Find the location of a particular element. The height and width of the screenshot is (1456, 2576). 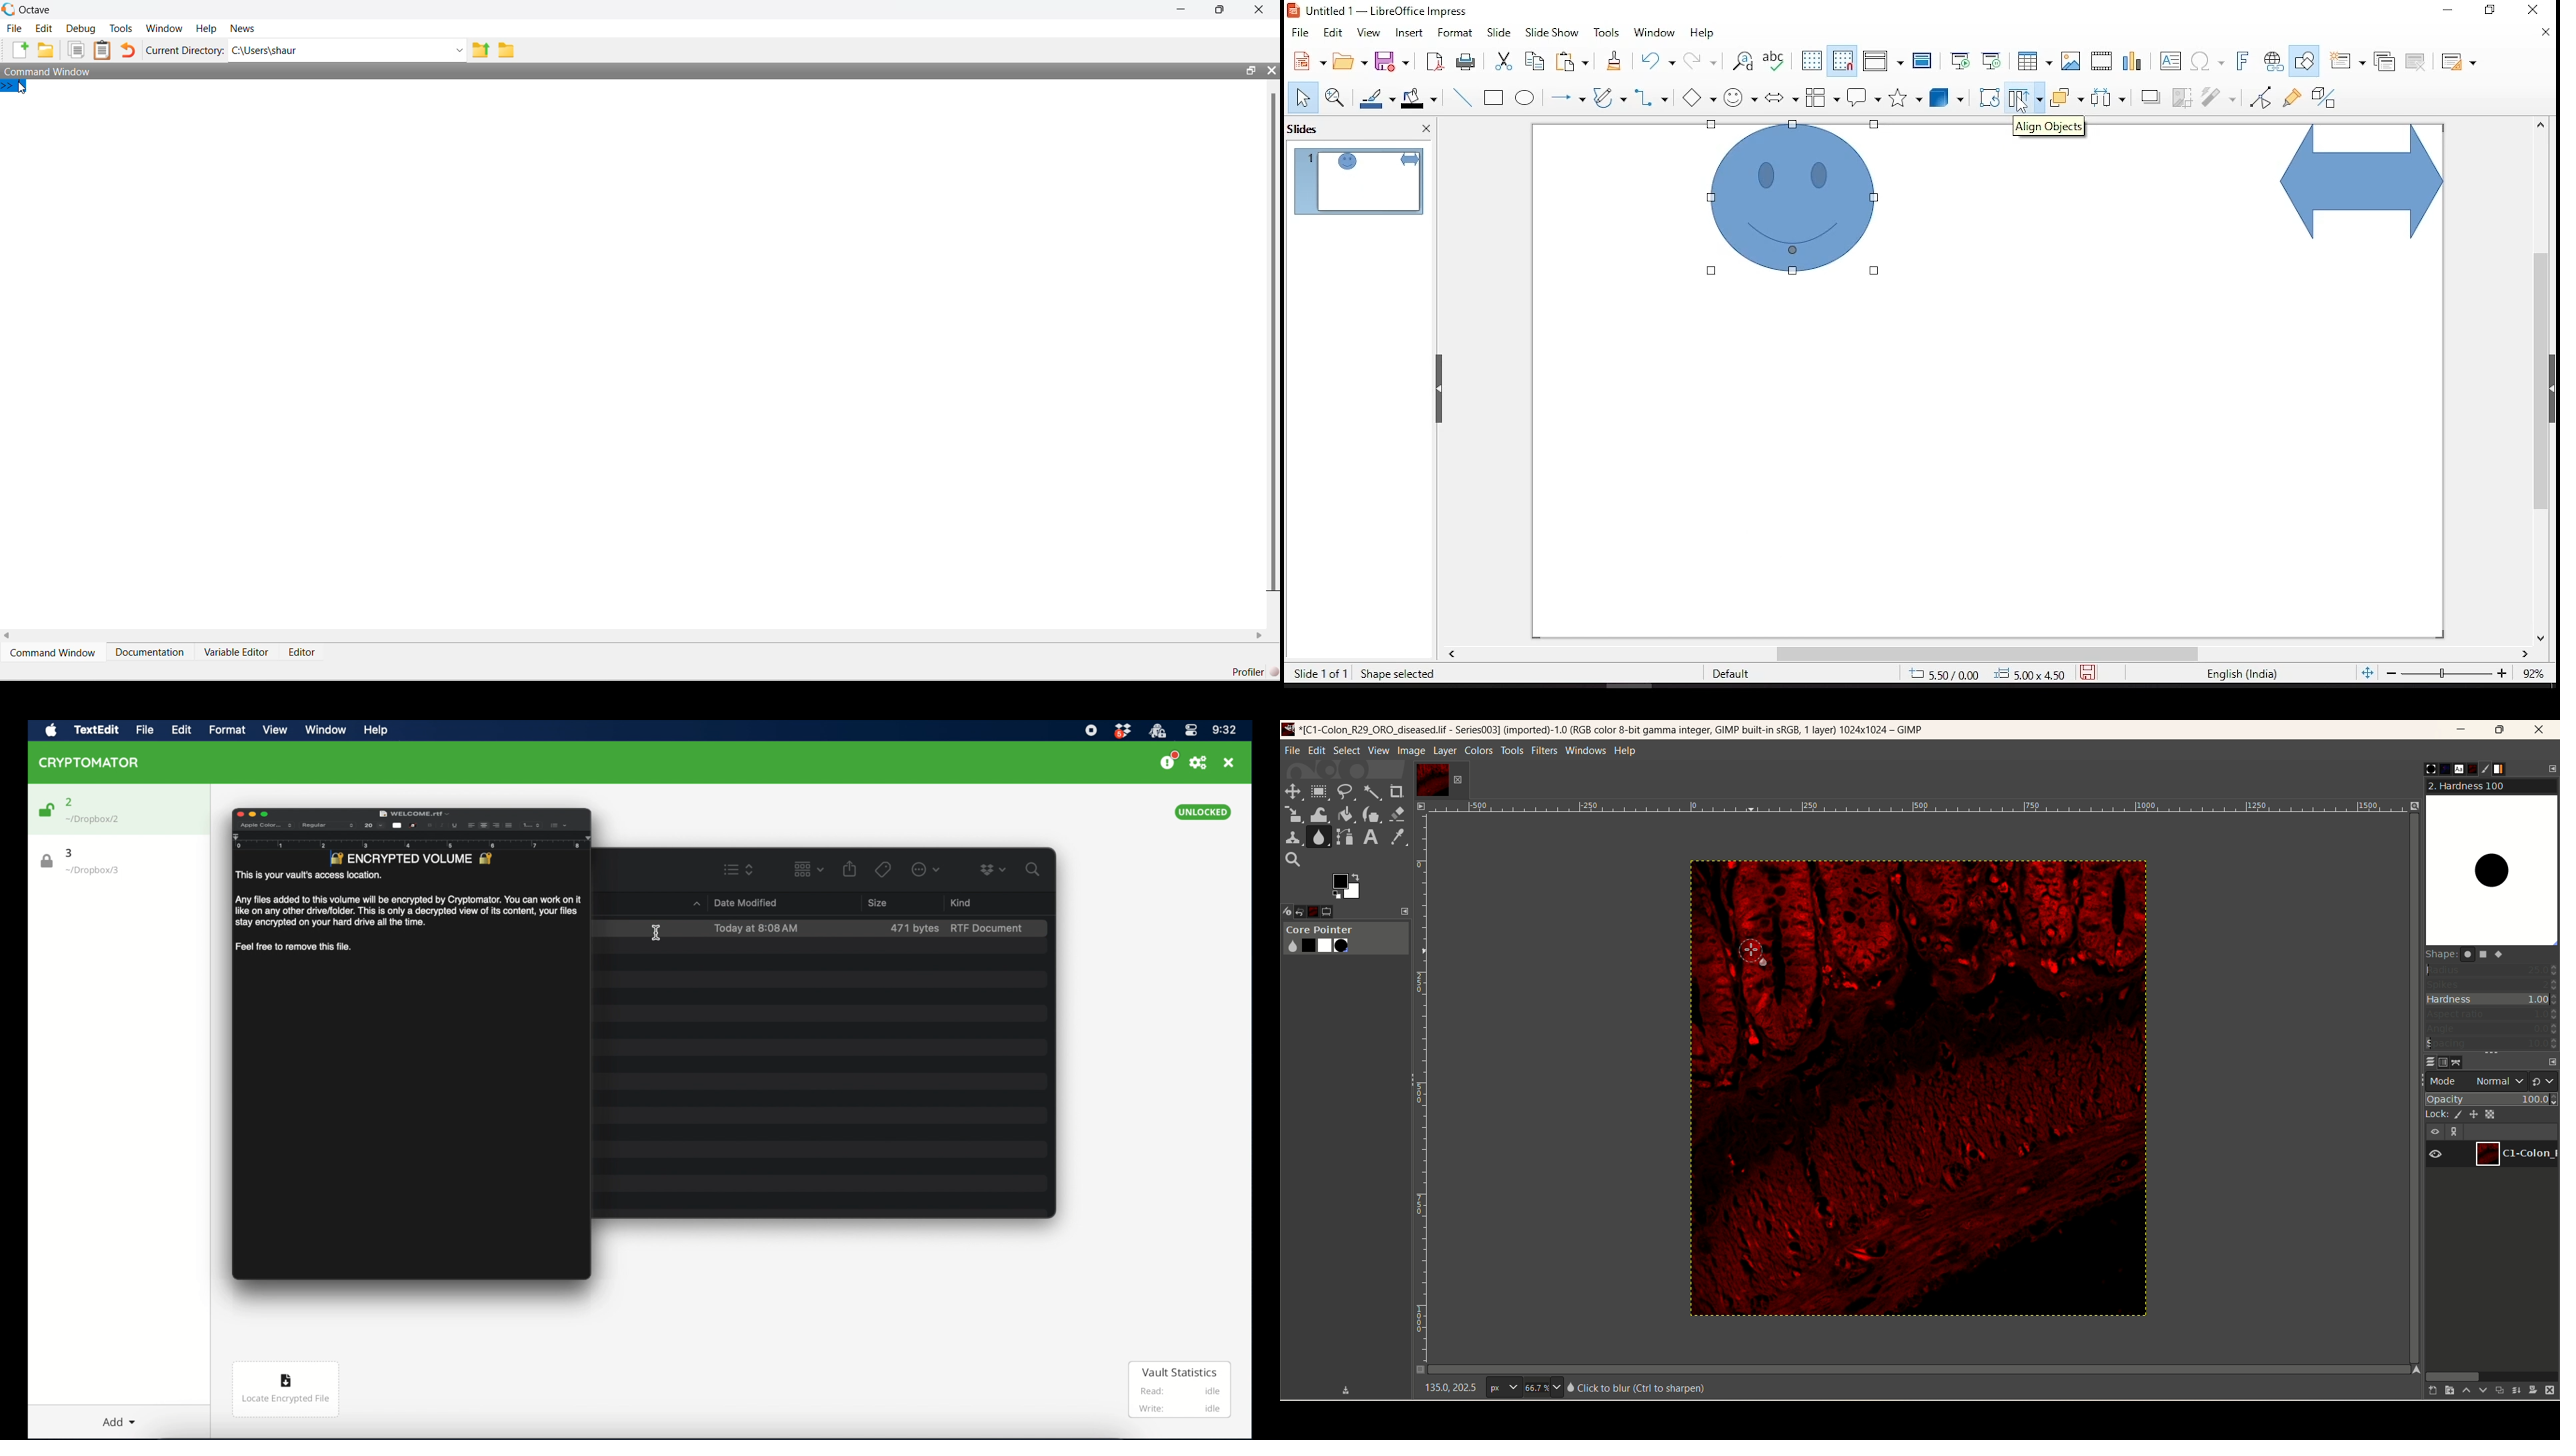

filter is located at coordinates (2220, 94).